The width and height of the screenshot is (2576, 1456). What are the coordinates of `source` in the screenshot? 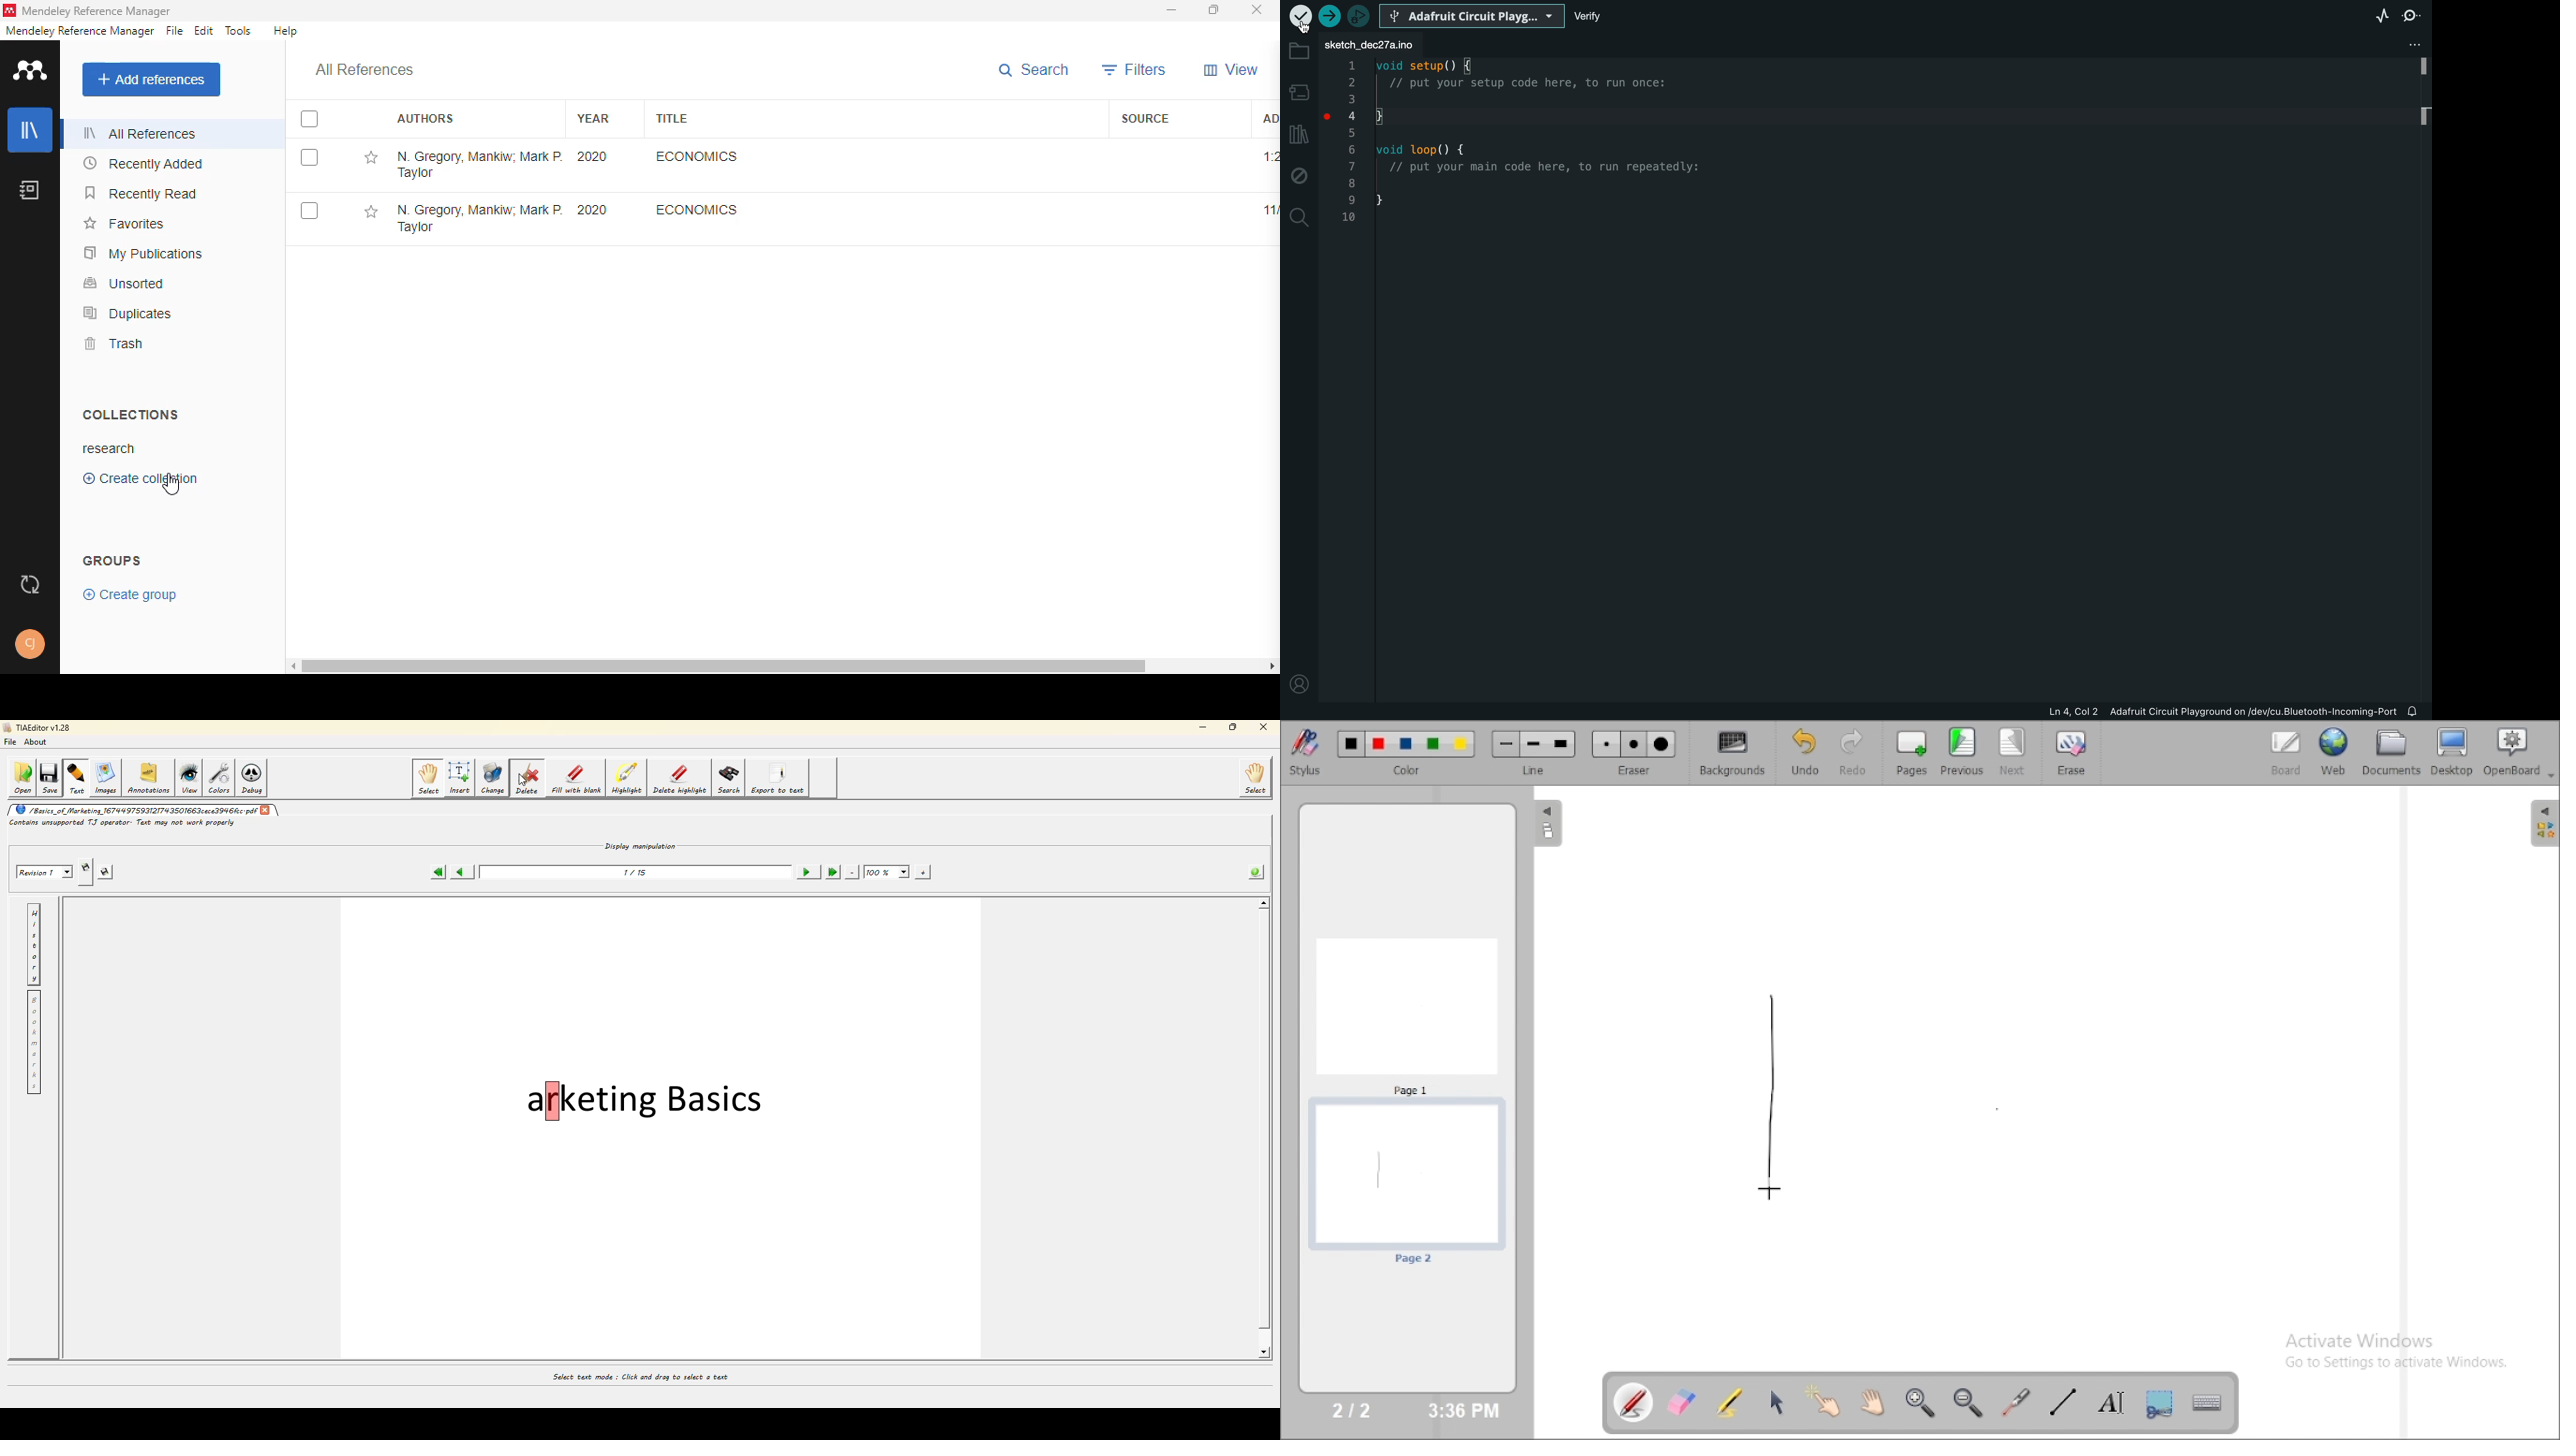 It's located at (1145, 118).